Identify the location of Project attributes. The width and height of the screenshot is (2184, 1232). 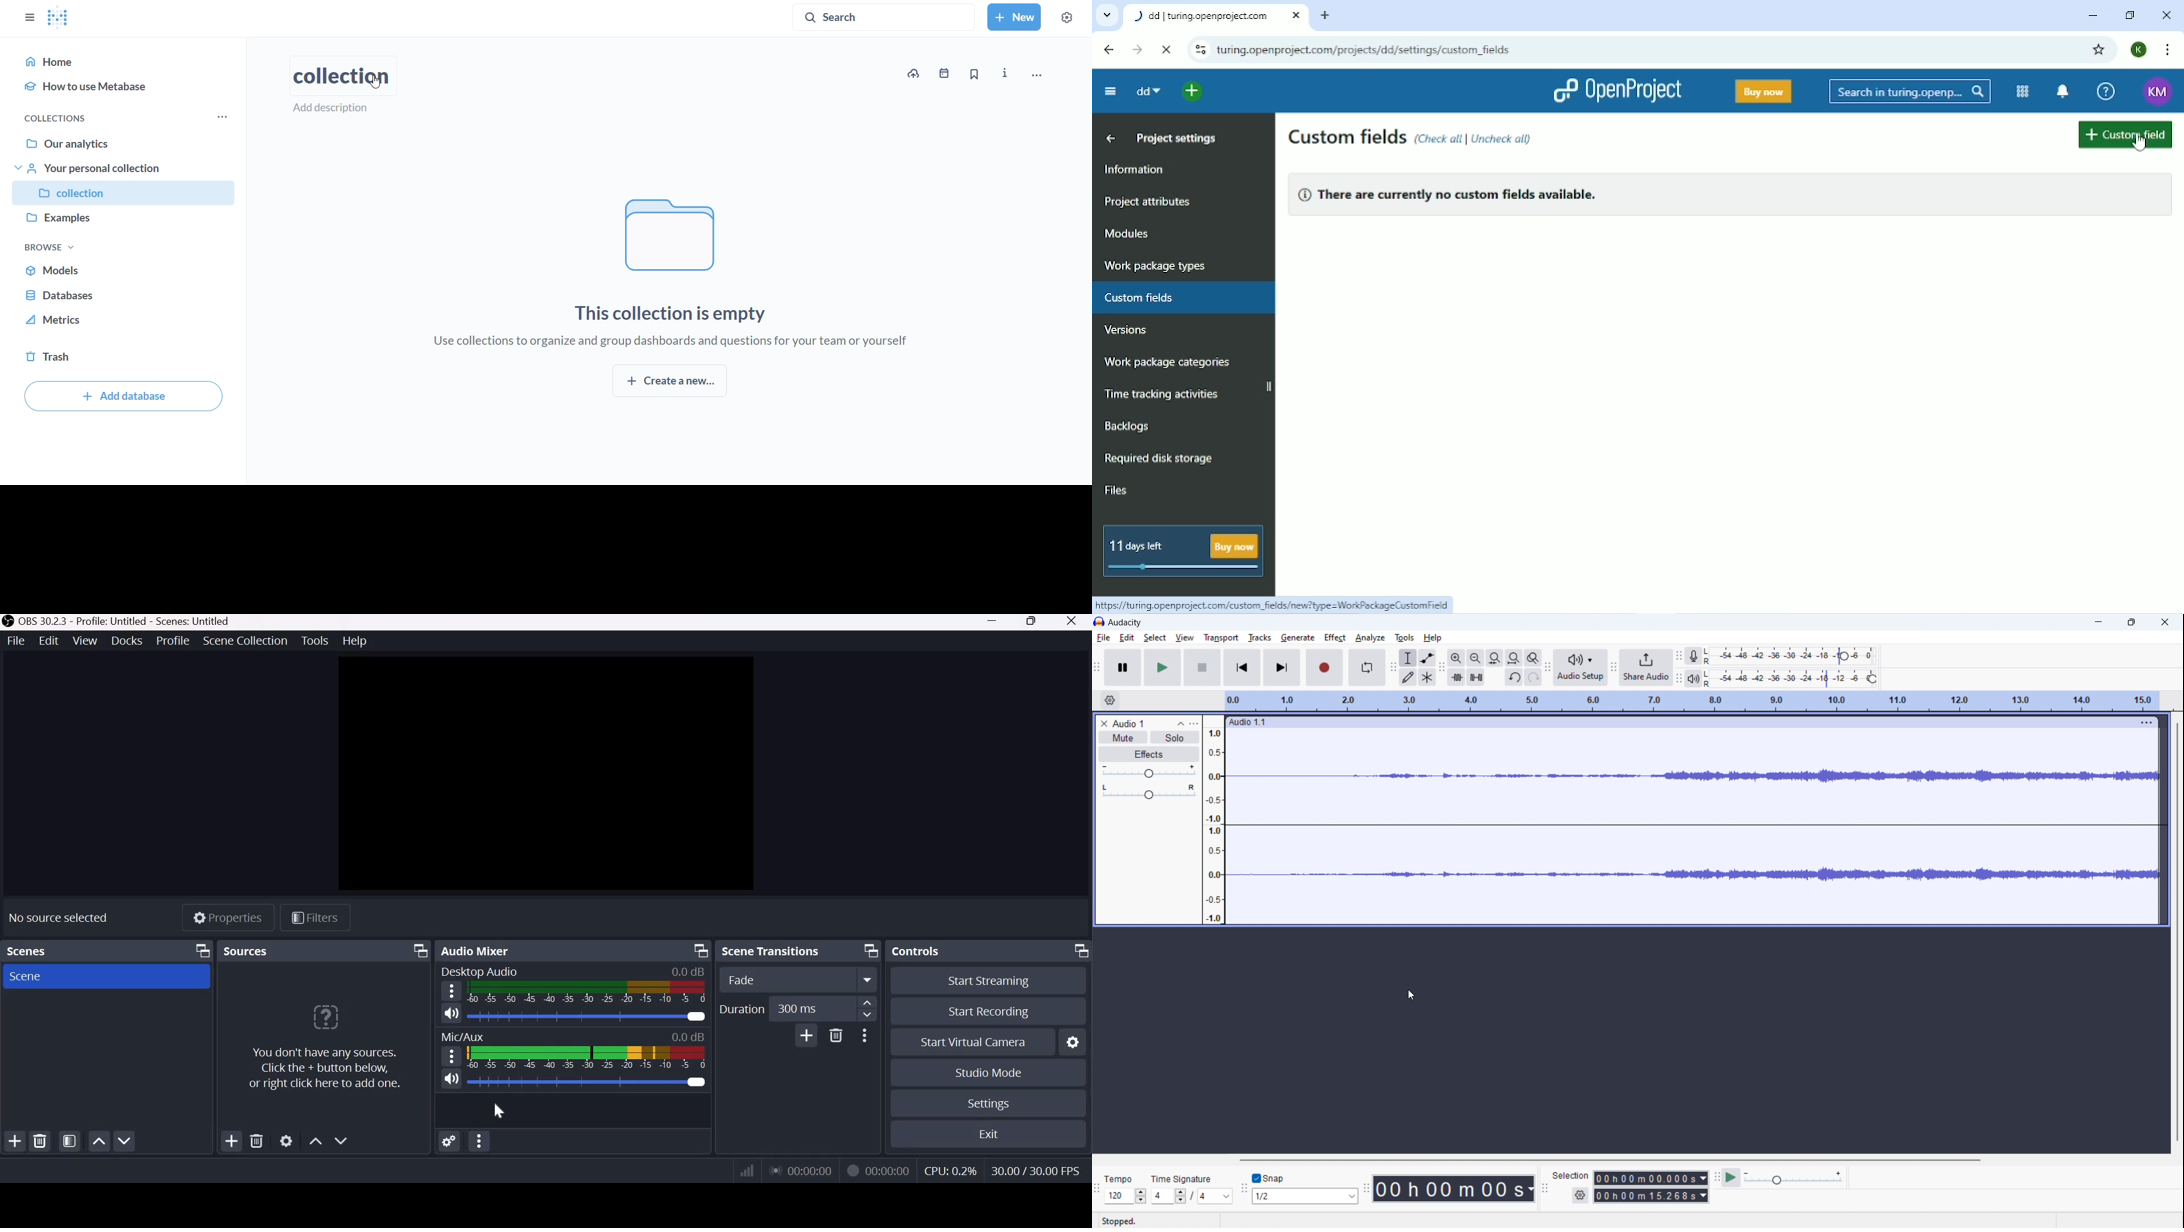
(1146, 203).